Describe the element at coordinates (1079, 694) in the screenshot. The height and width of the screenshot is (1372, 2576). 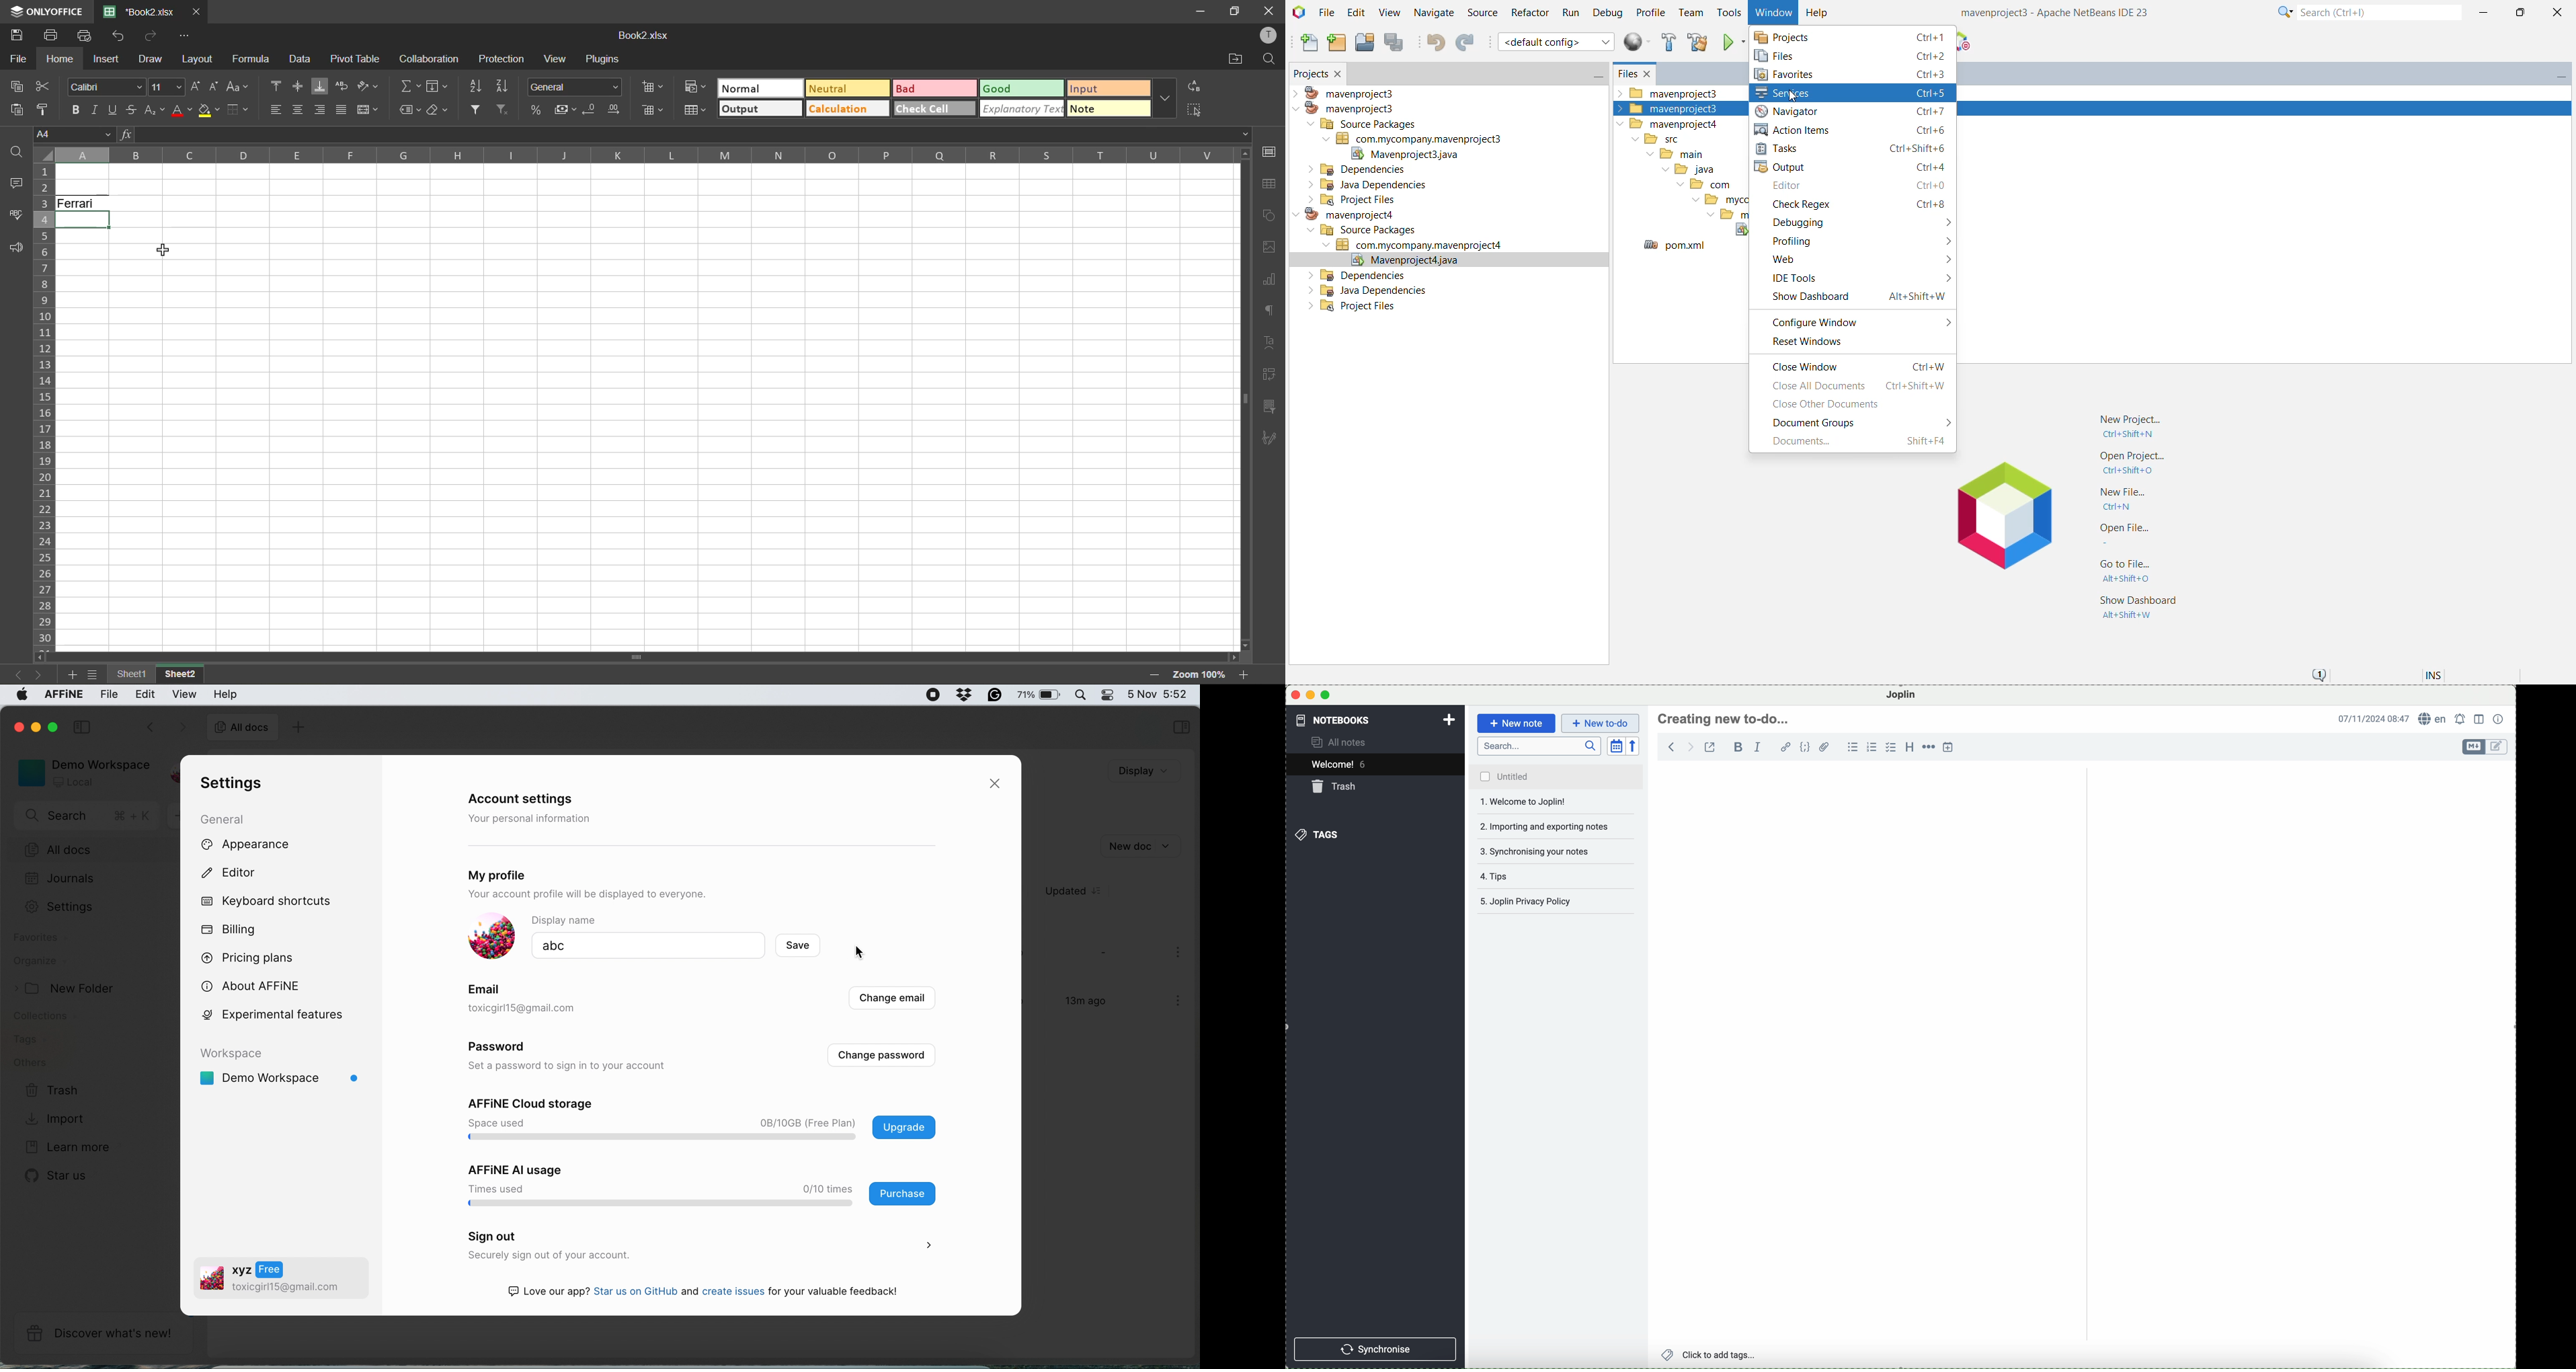
I see `spotlight search` at that location.